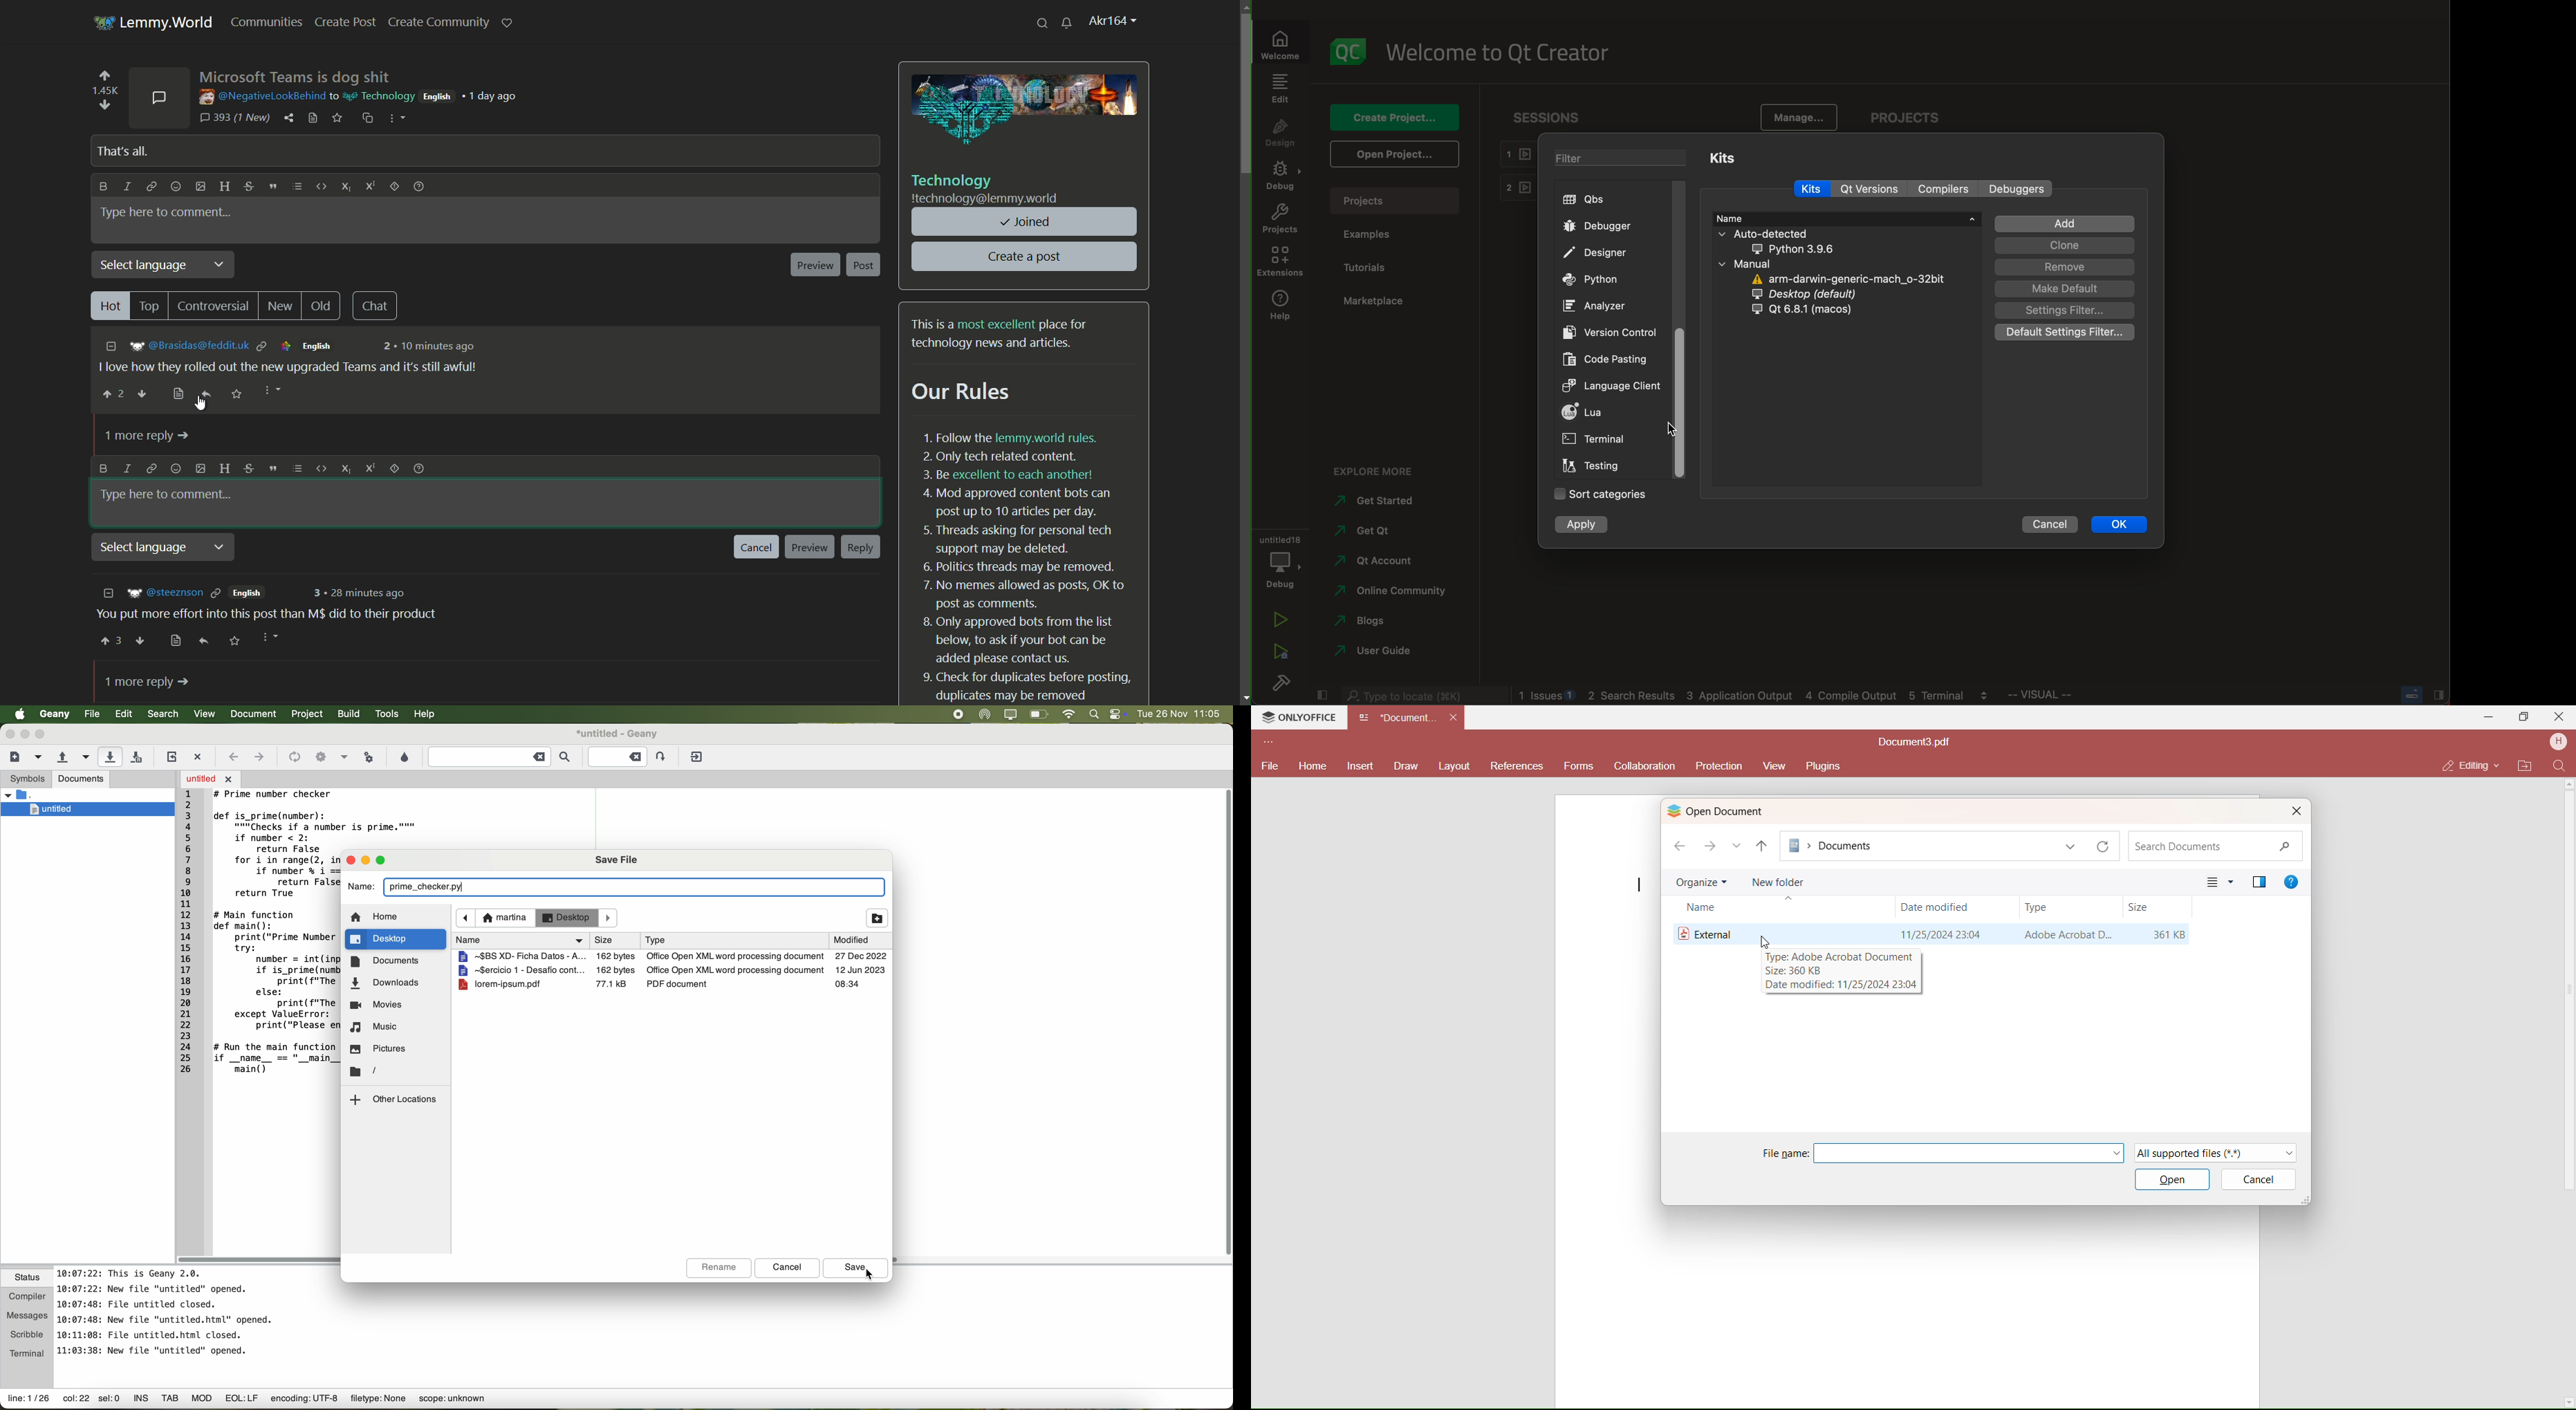 Image resolution: width=2576 pixels, height=1428 pixels. What do you see at coordinates (1592, 526) in the screenshot?
I see `apply` at bounding box center [1592, 526].